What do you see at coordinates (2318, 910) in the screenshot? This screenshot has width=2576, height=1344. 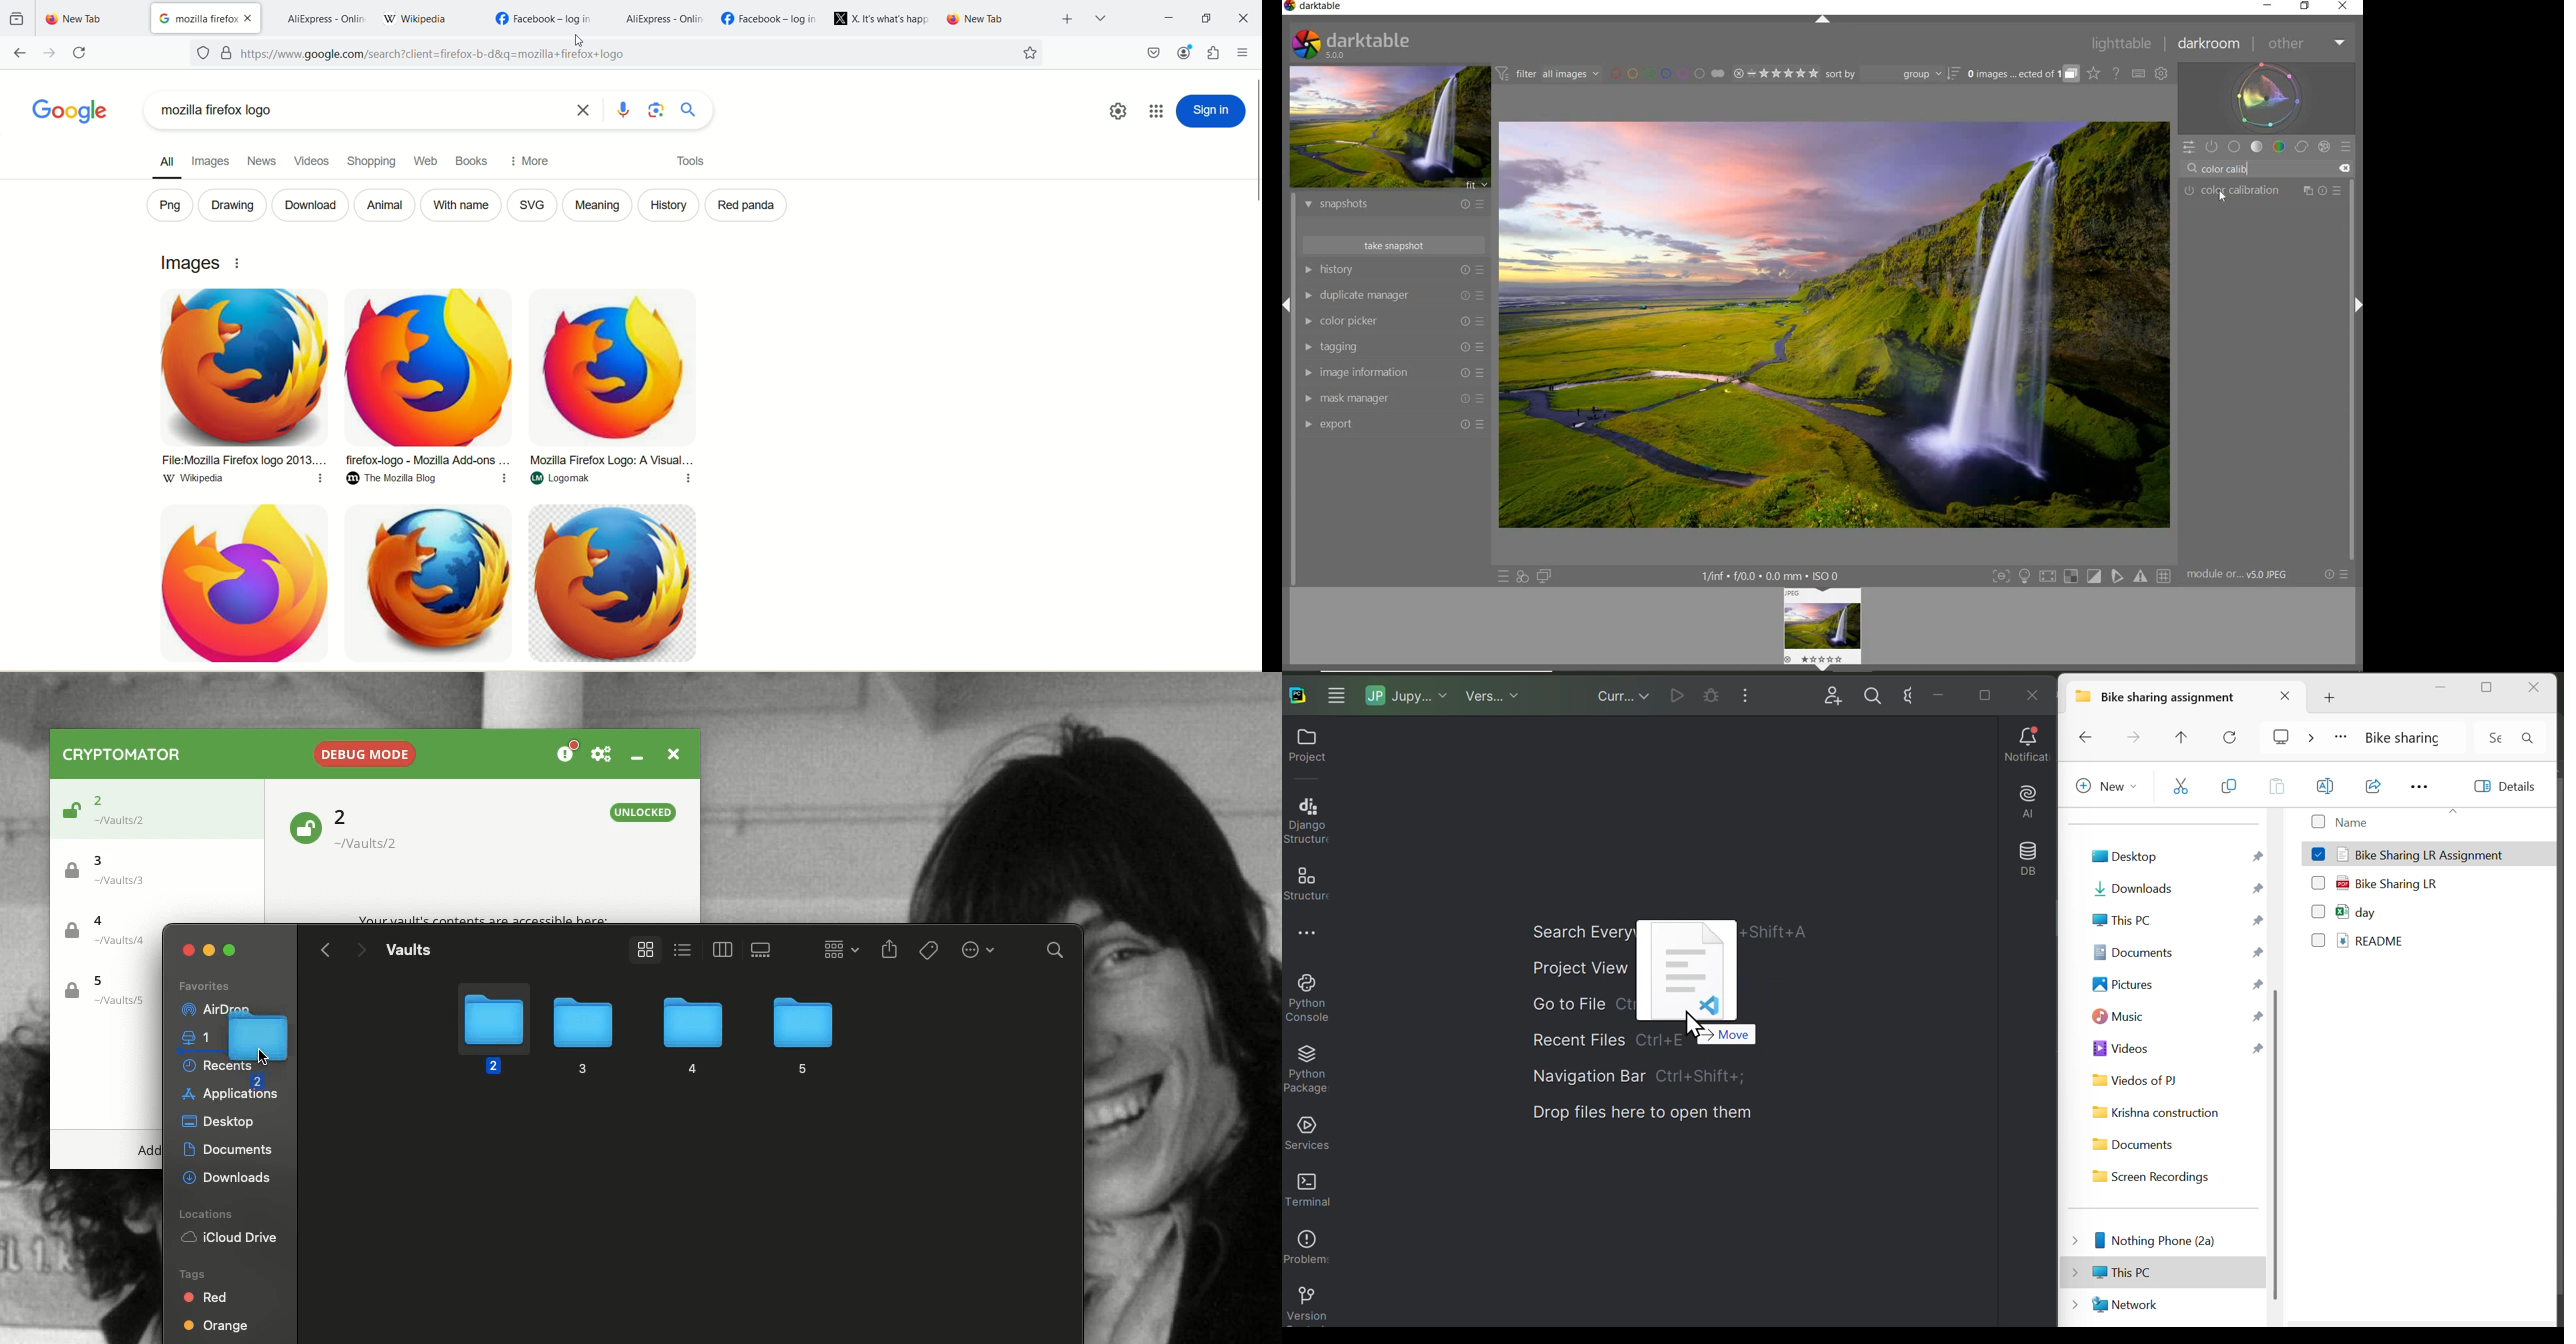 I see `Checkbox` at bounding box center [2318, 910].